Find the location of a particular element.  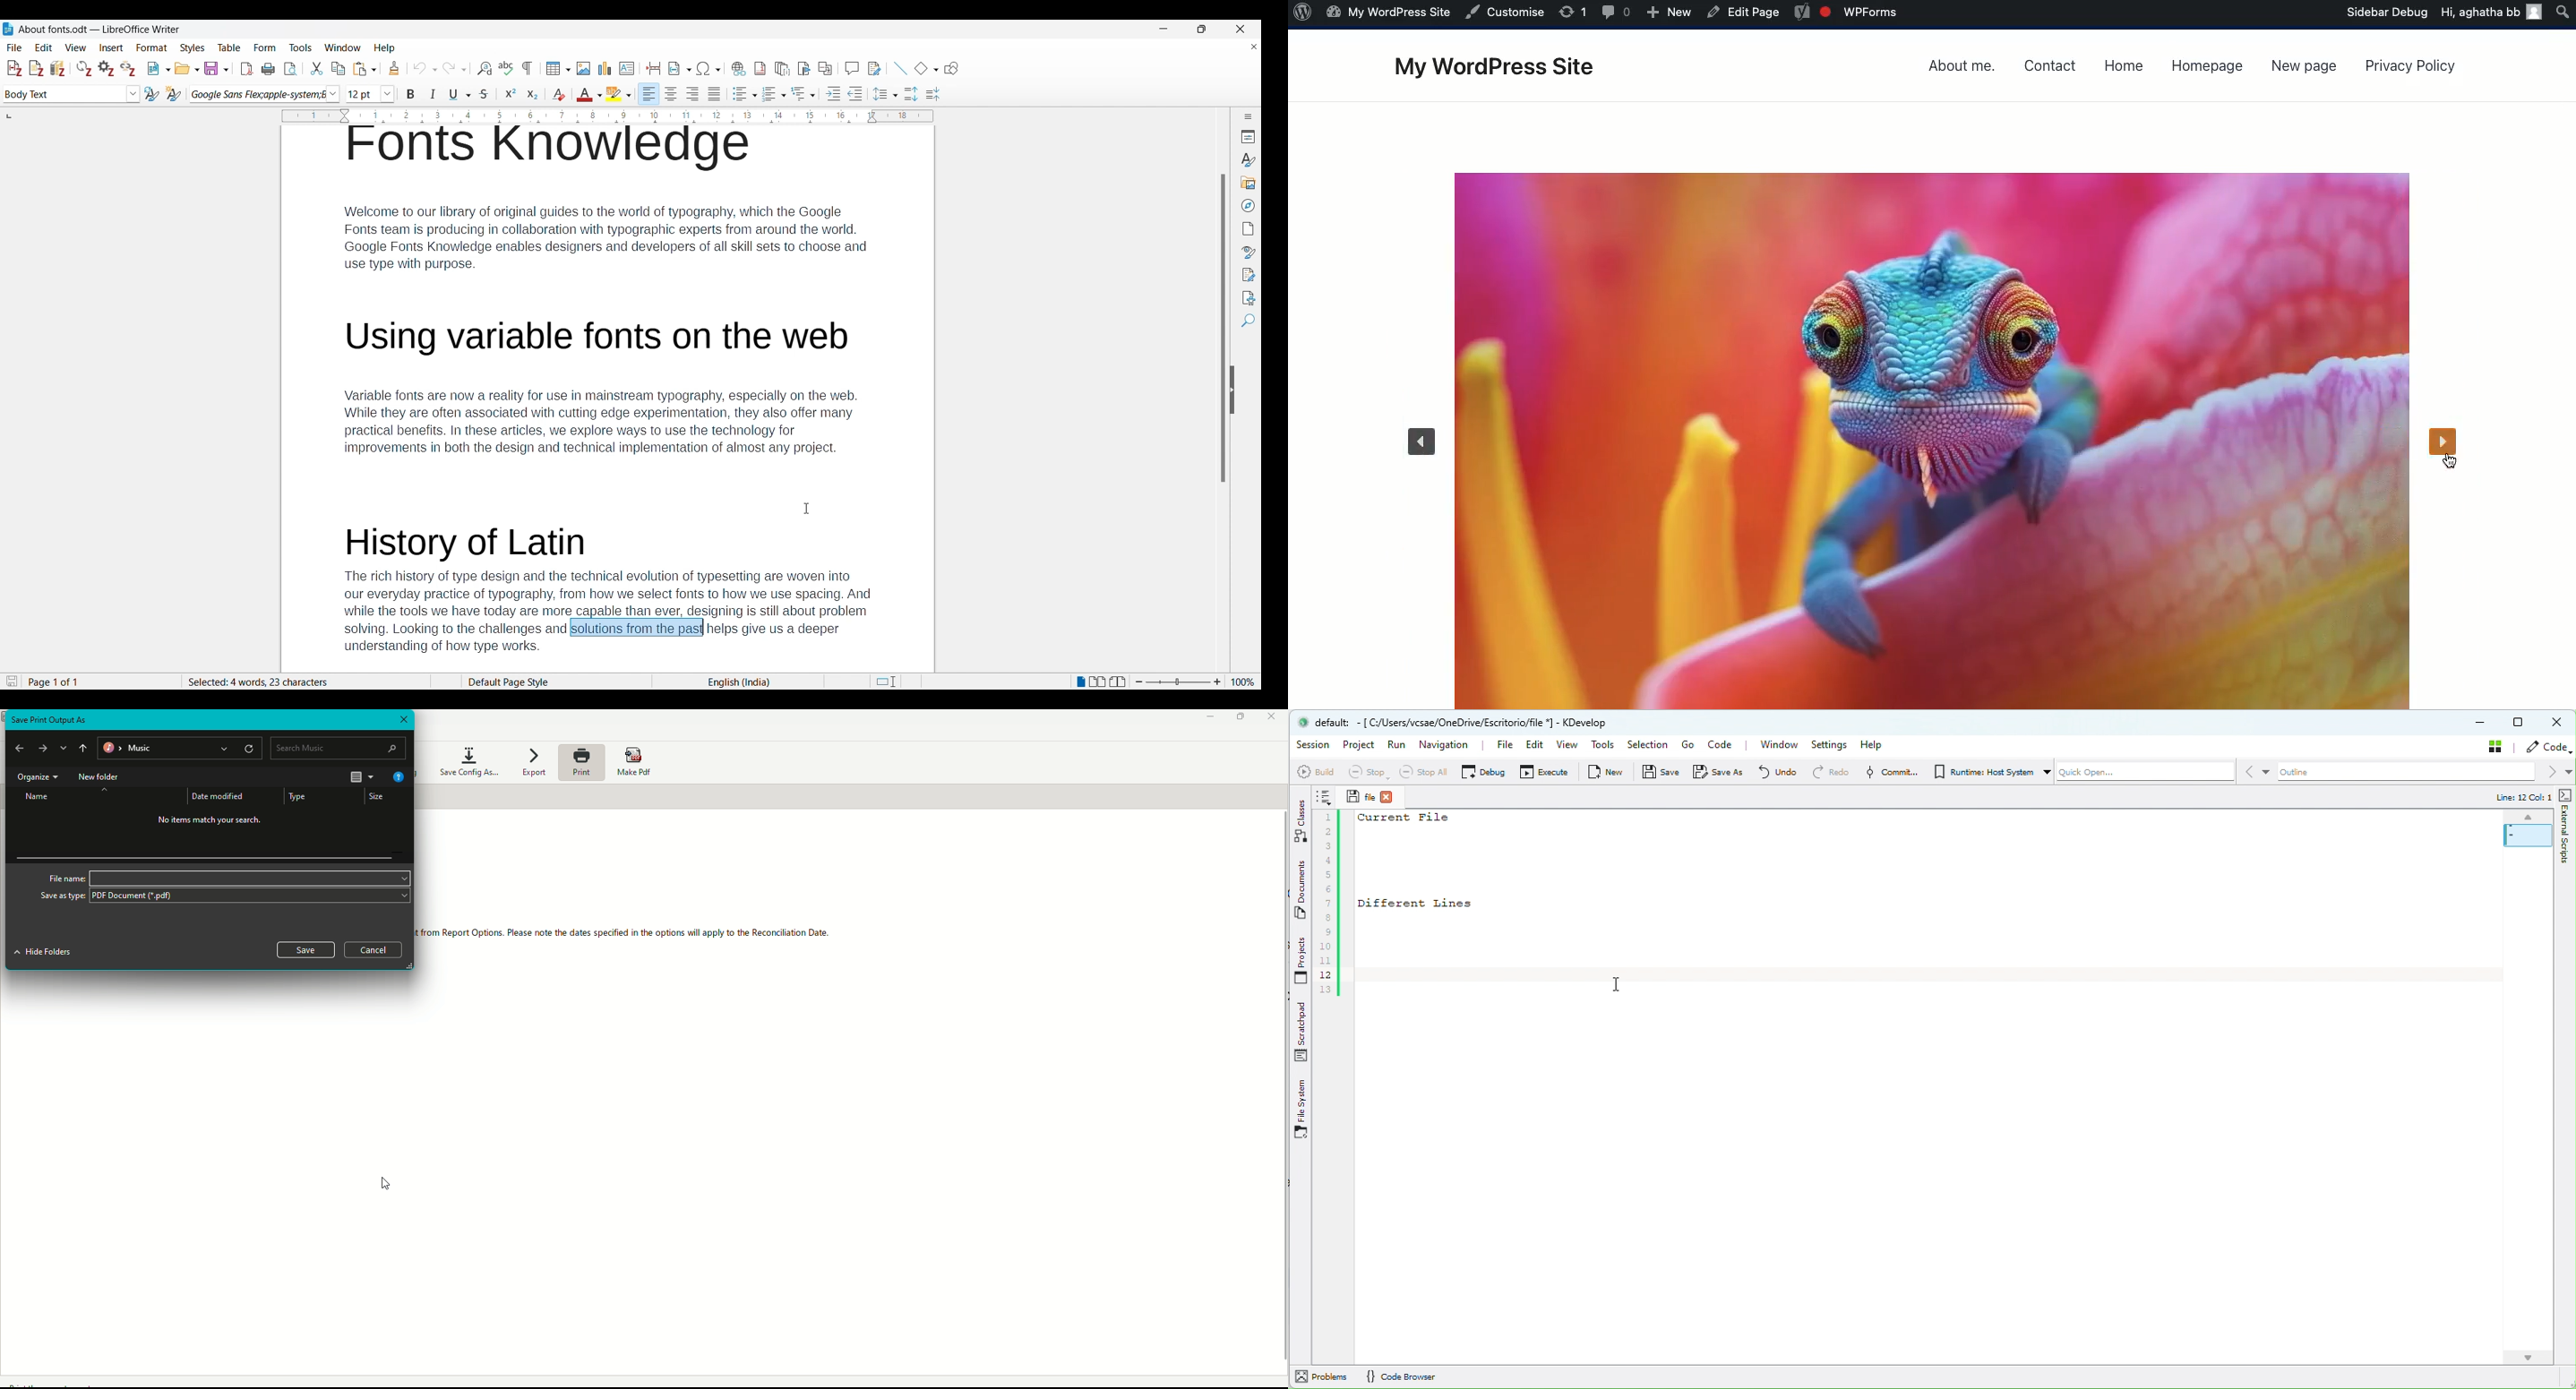

Name is located at coordinates (34, 798).